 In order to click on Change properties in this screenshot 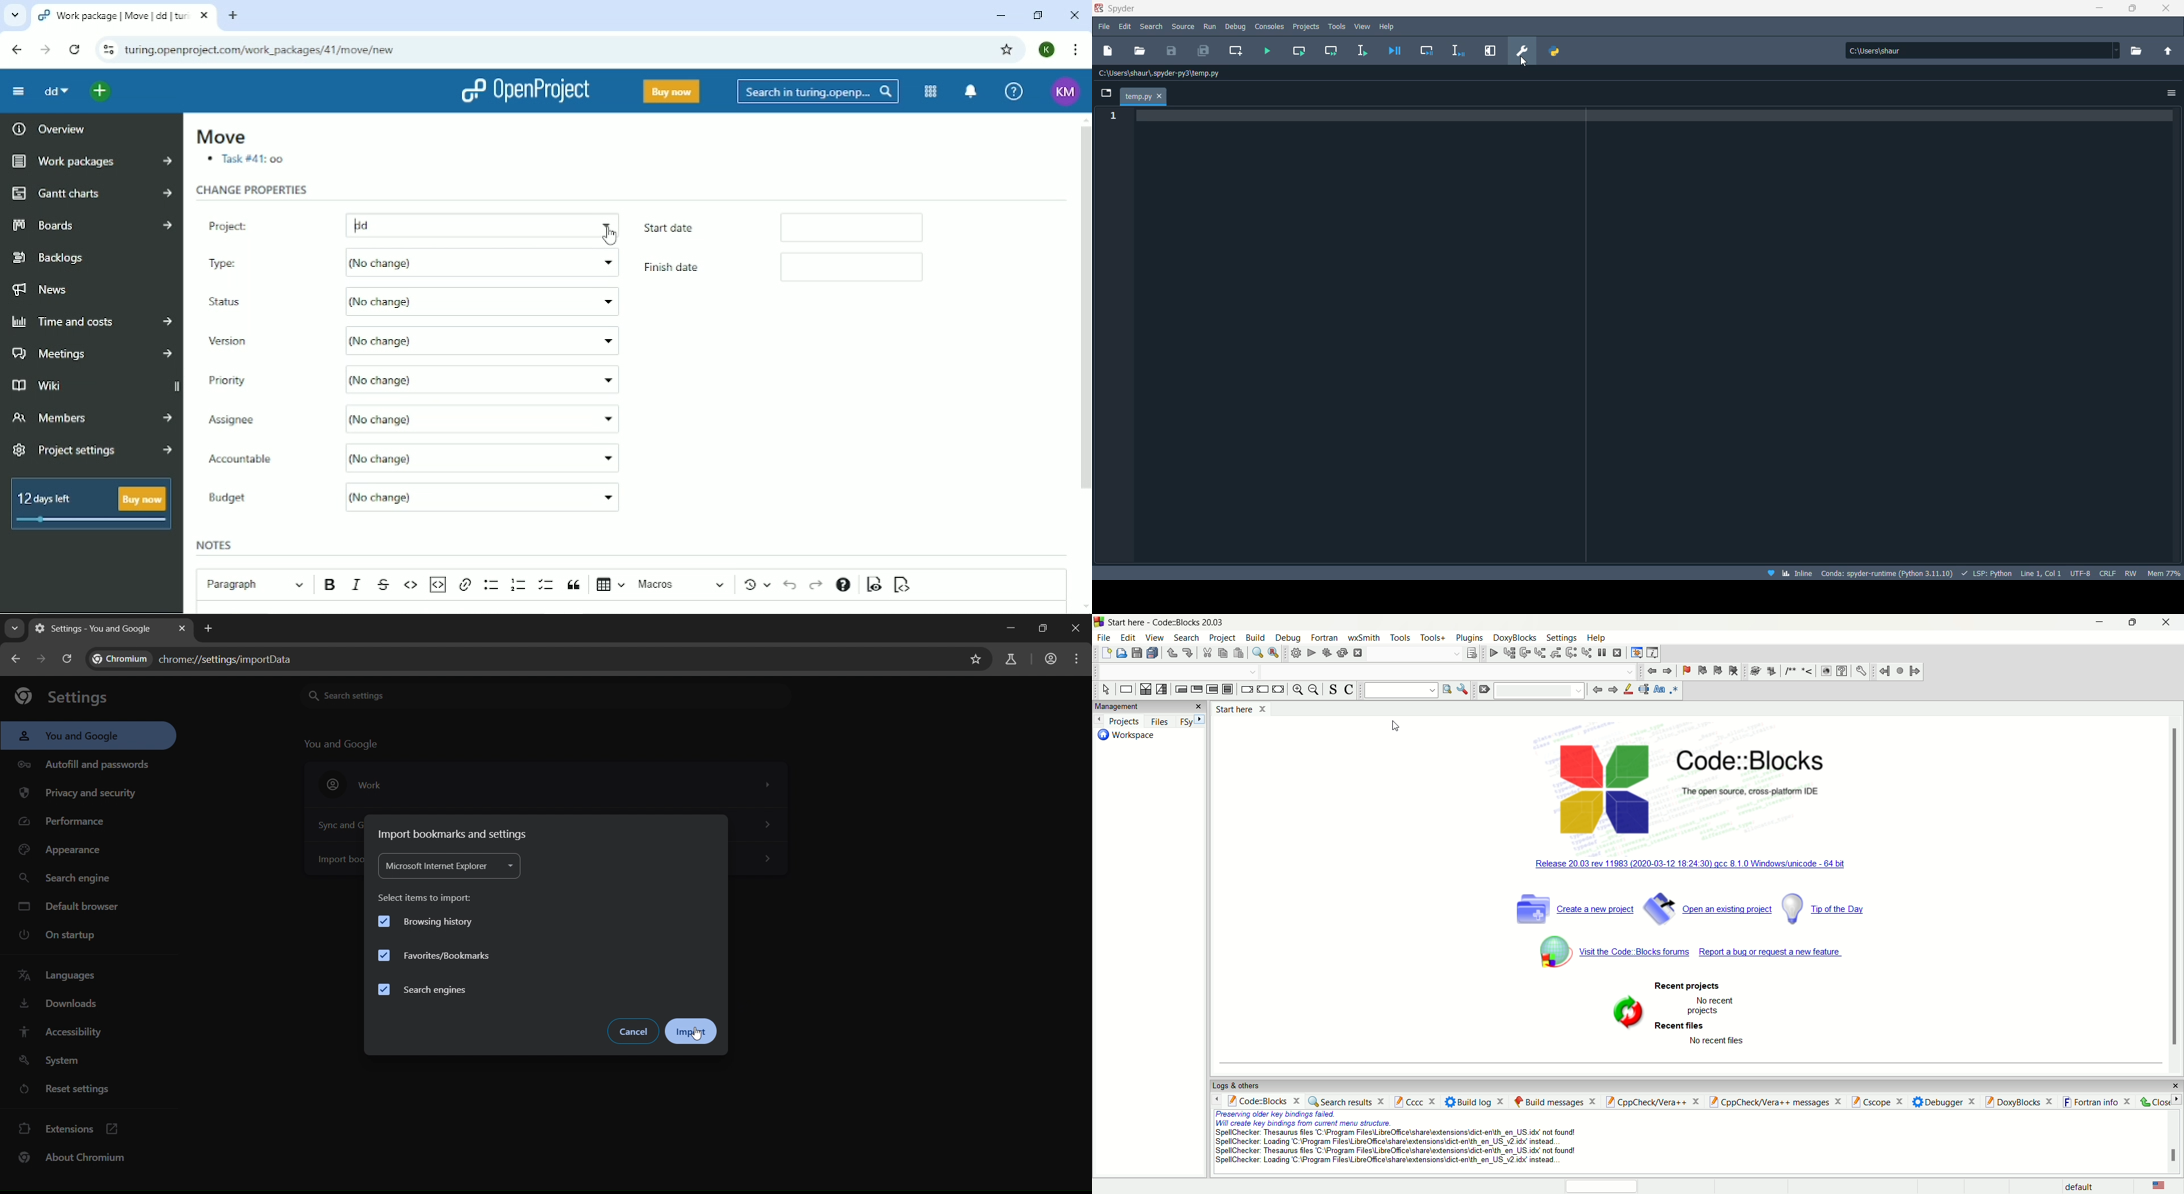, I will do `click(253, 190)`.